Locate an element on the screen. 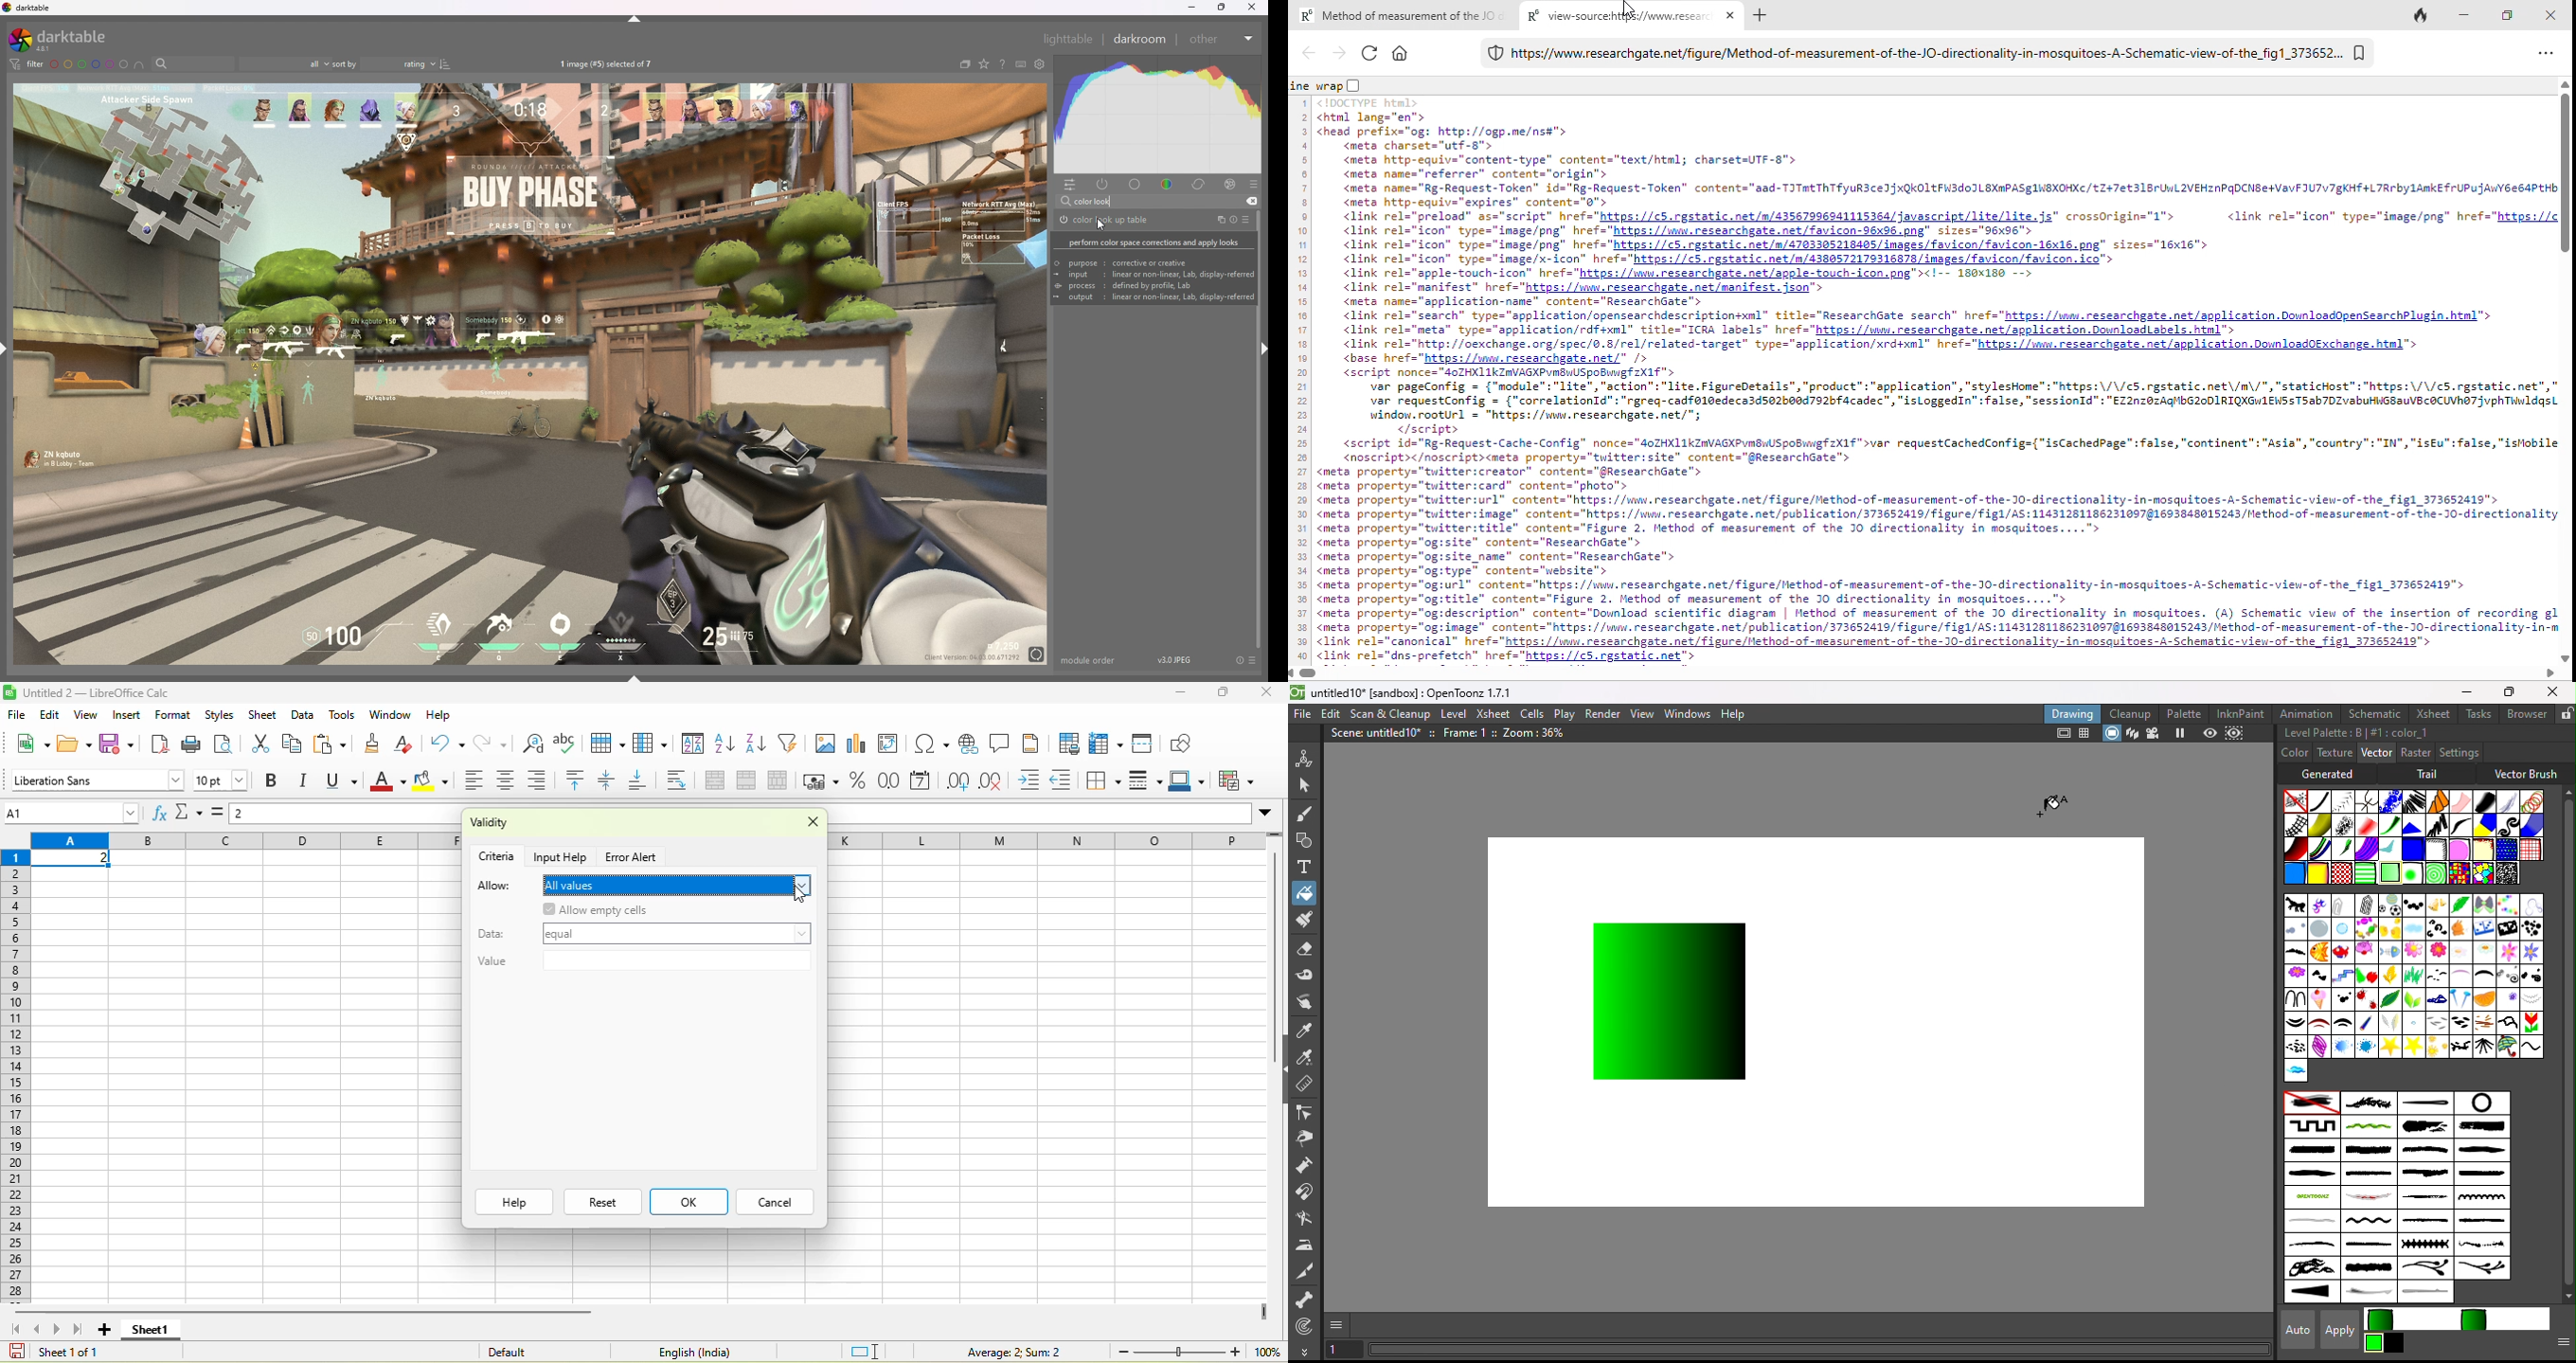 The image size is (2576, 1372). cancel is located at coordinates (772, 1203).